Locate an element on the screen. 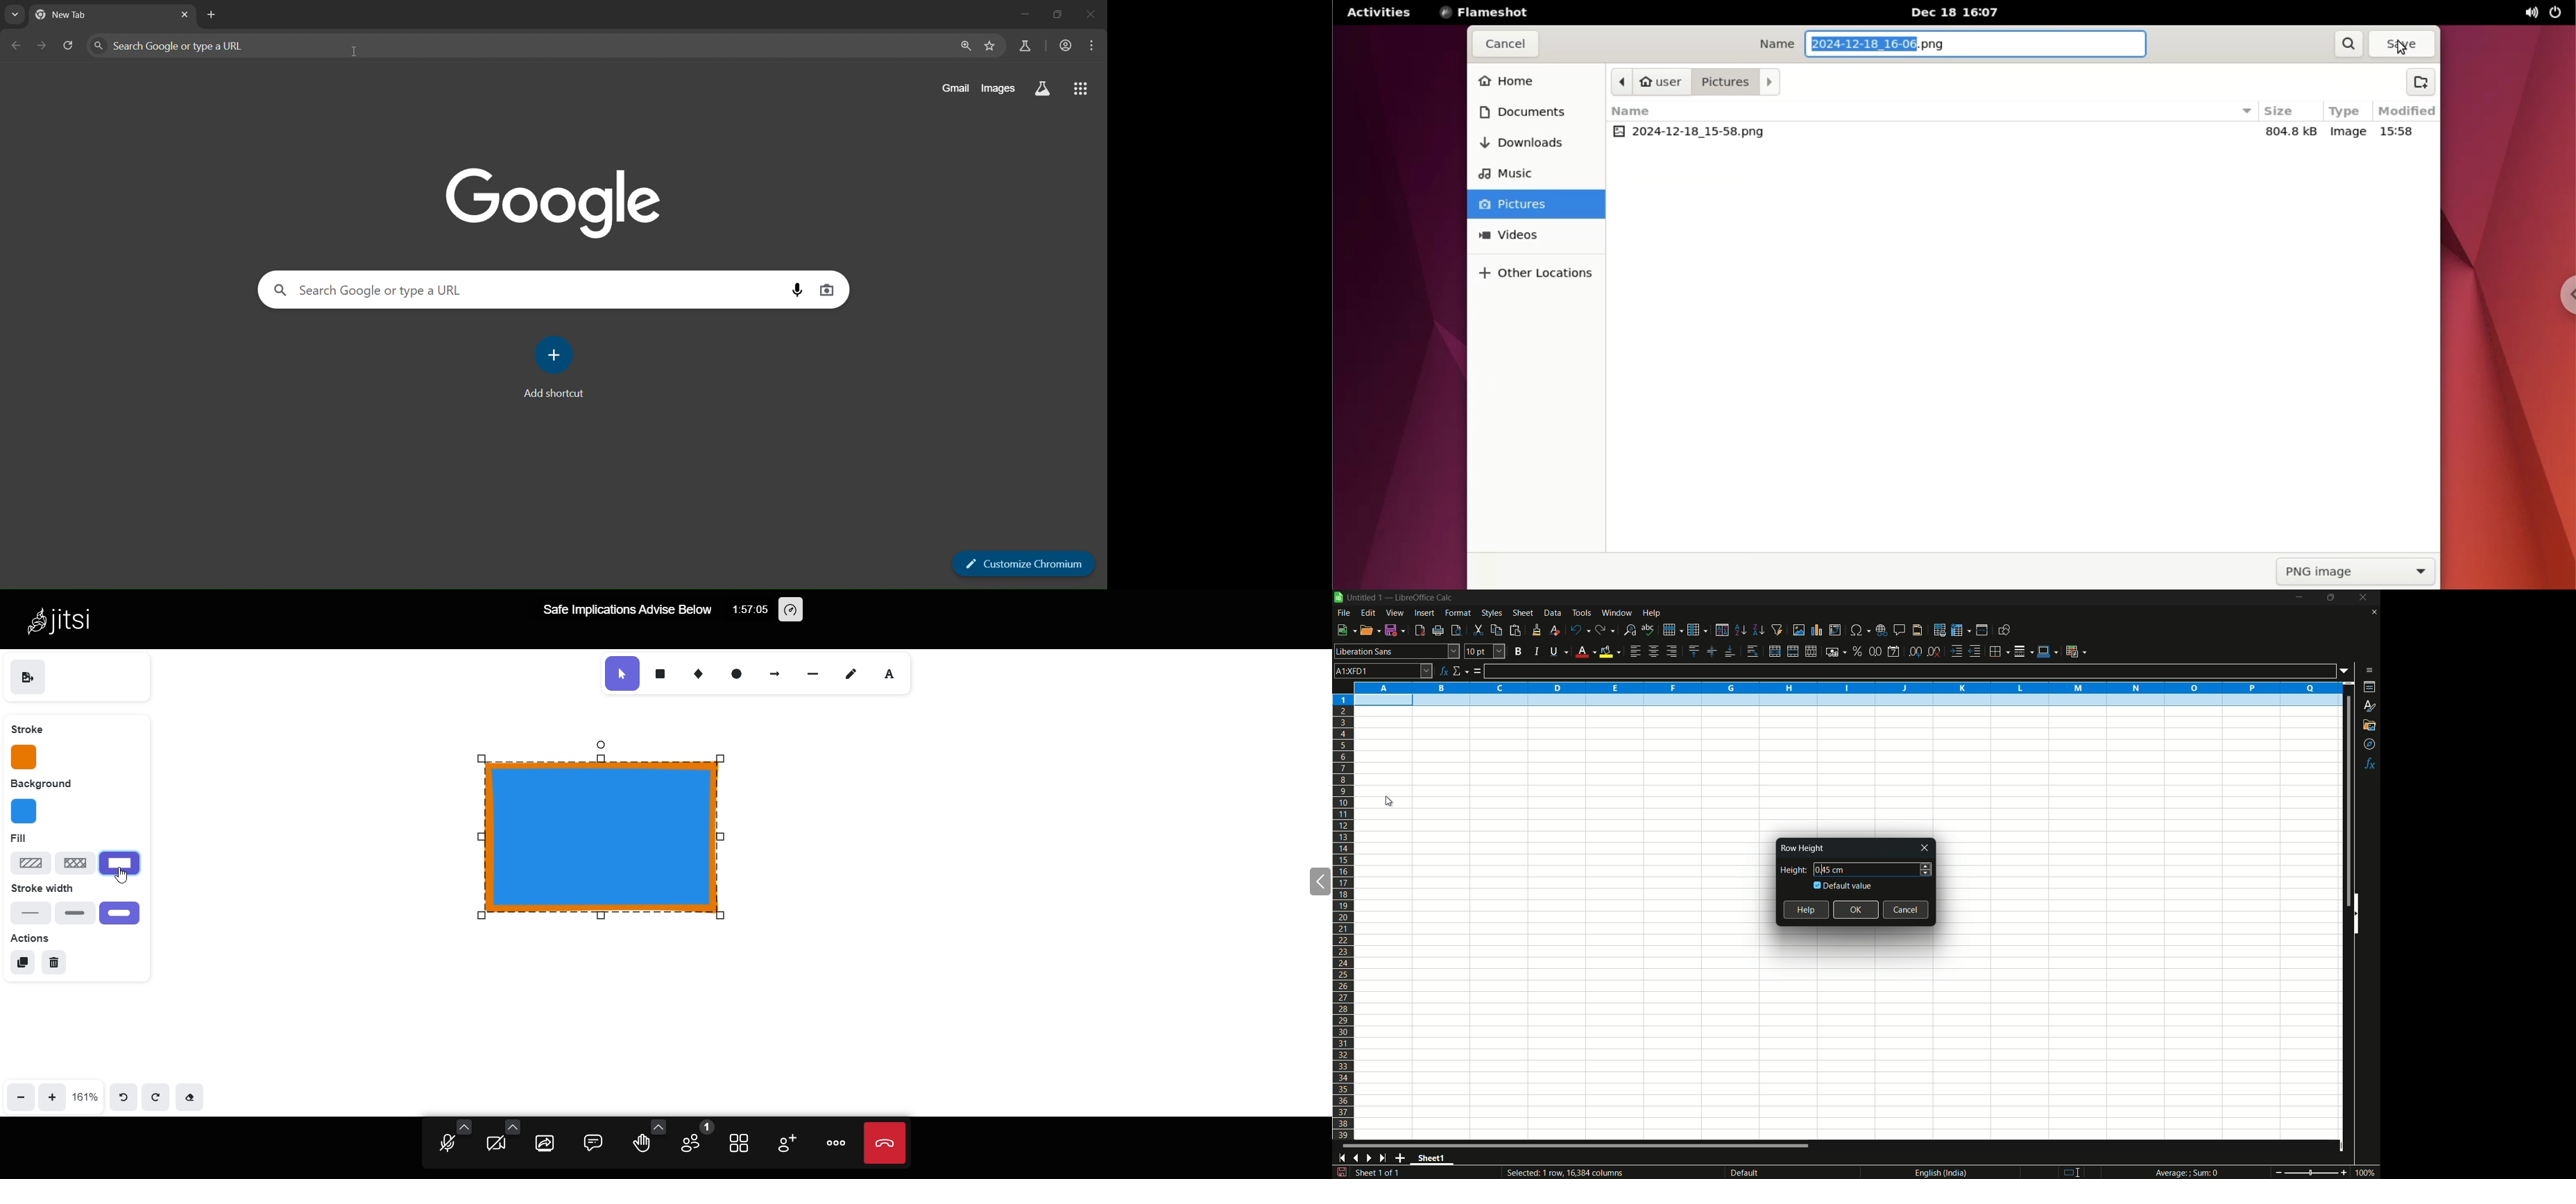 The height and width of the screenshot is (1204, 2576). google apps is located at coordinates (1079, 90).